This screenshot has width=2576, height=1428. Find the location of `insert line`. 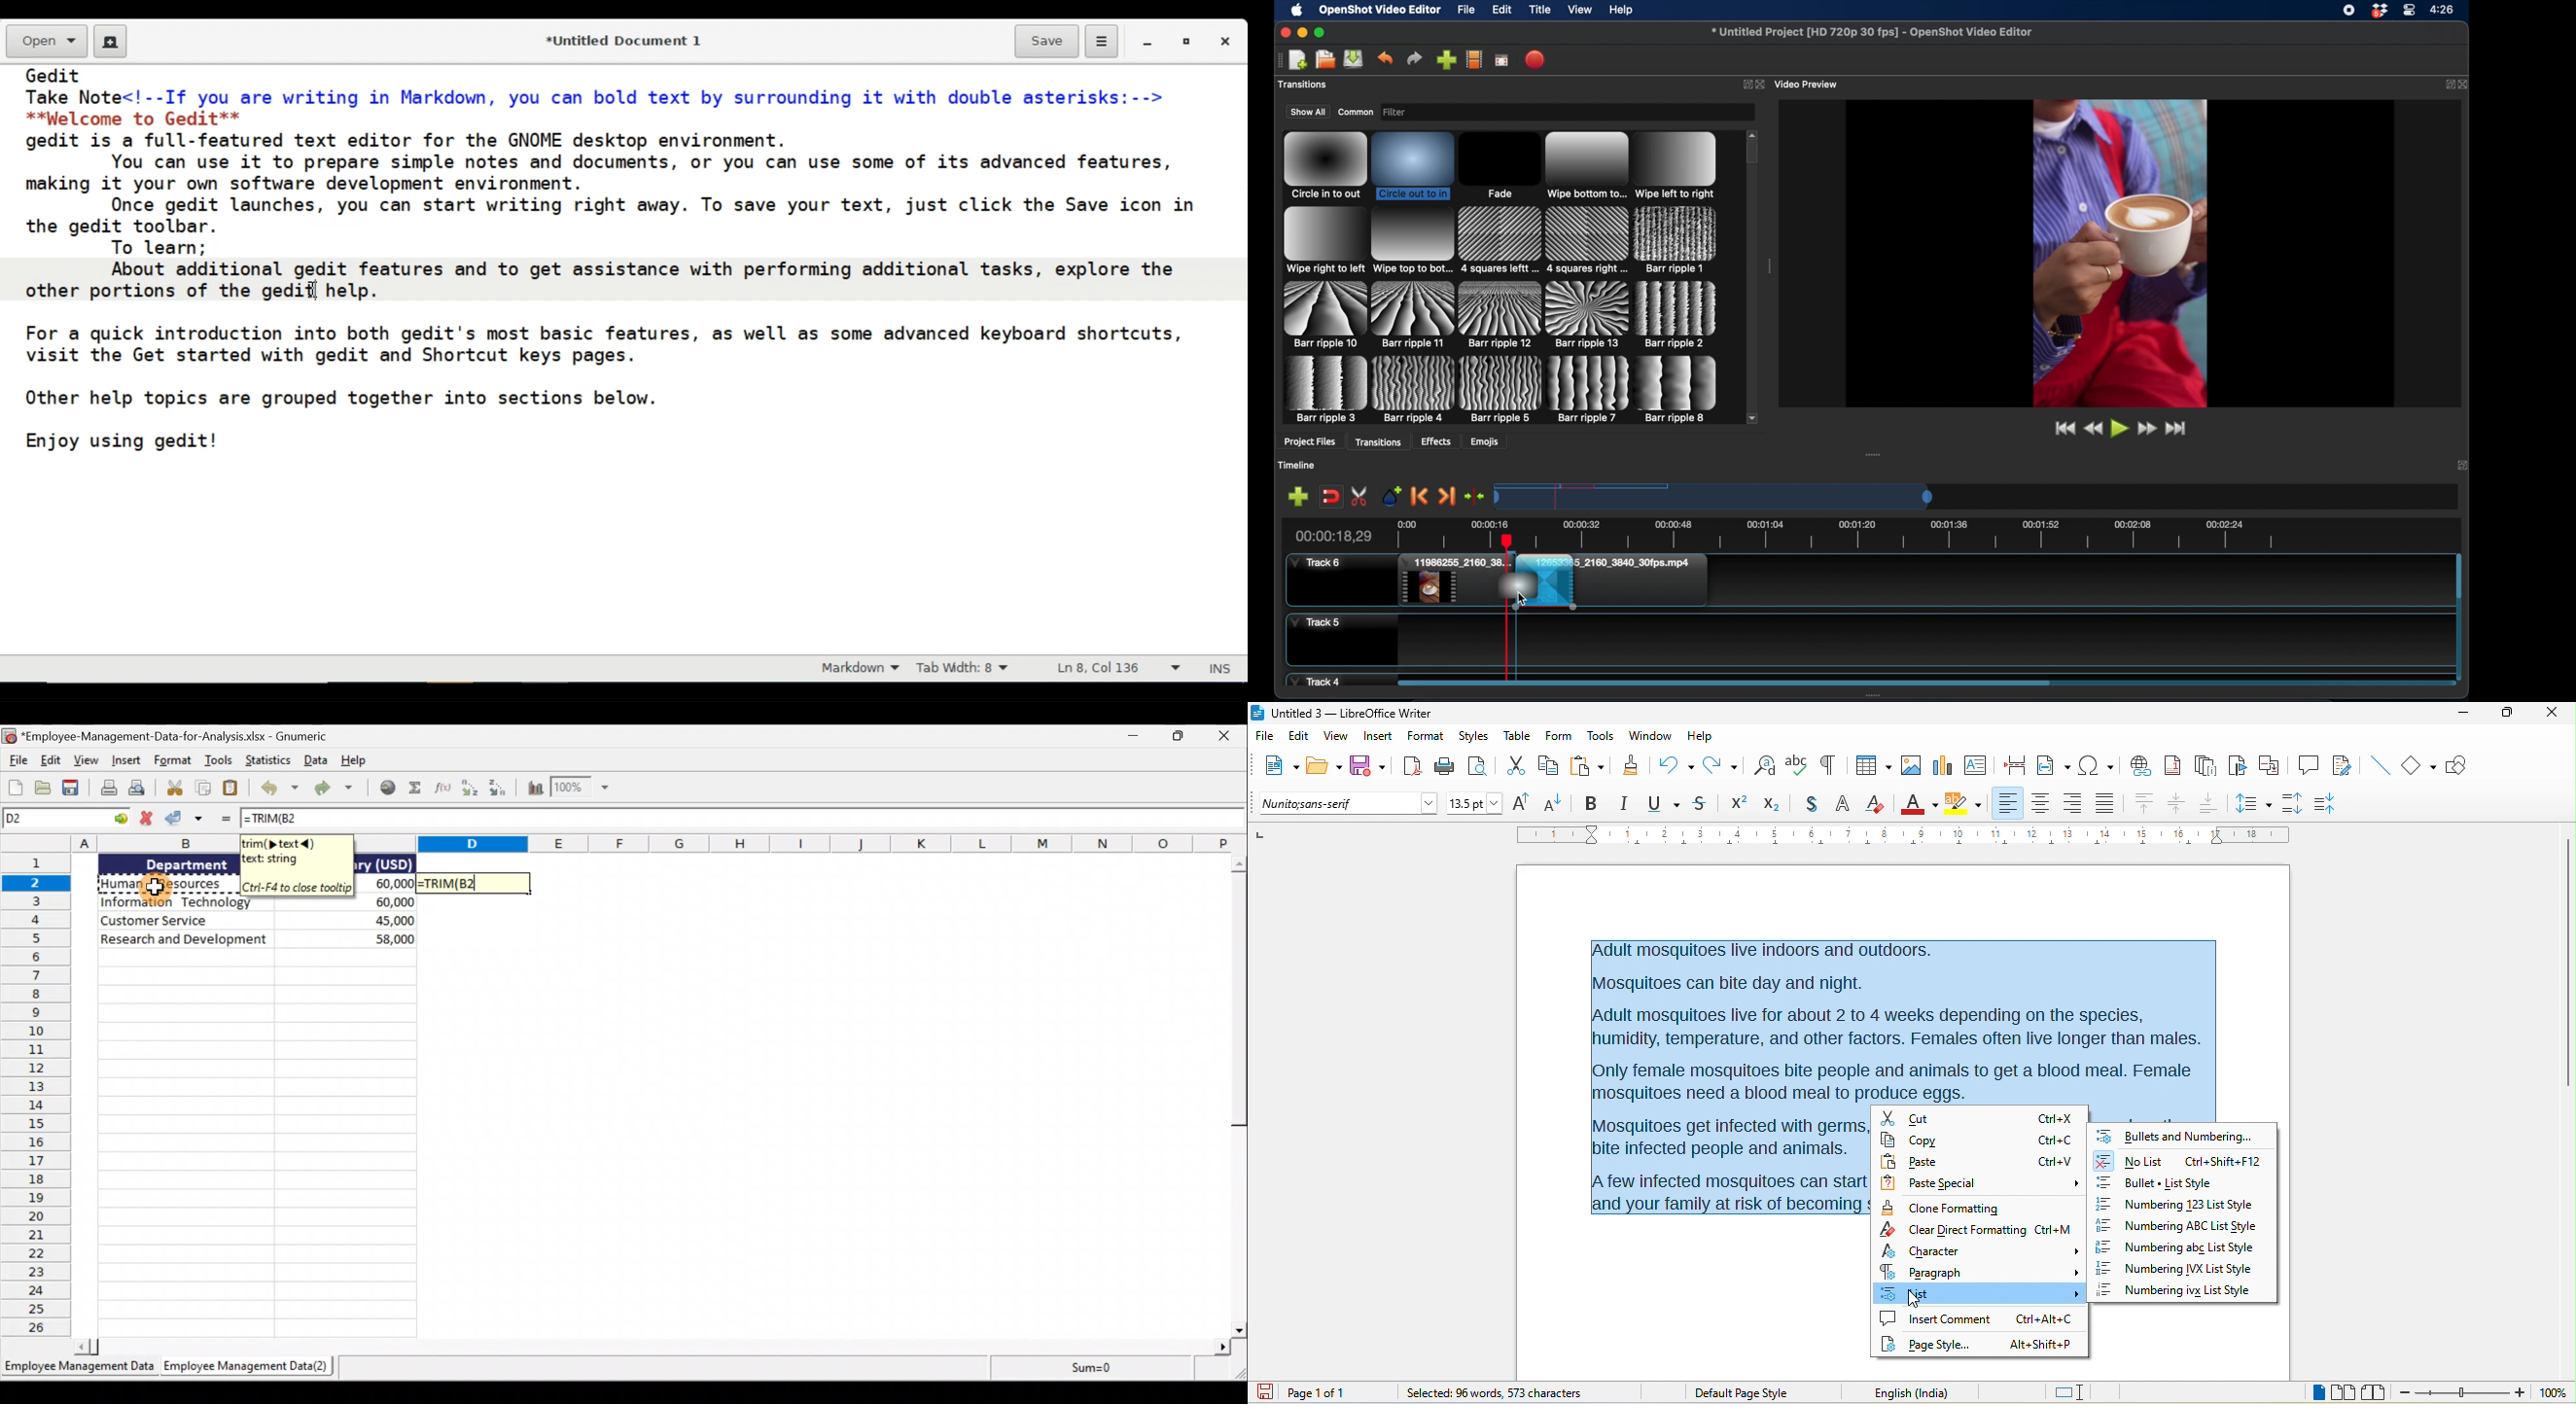

insert line is located at coordinates (2379, 764).